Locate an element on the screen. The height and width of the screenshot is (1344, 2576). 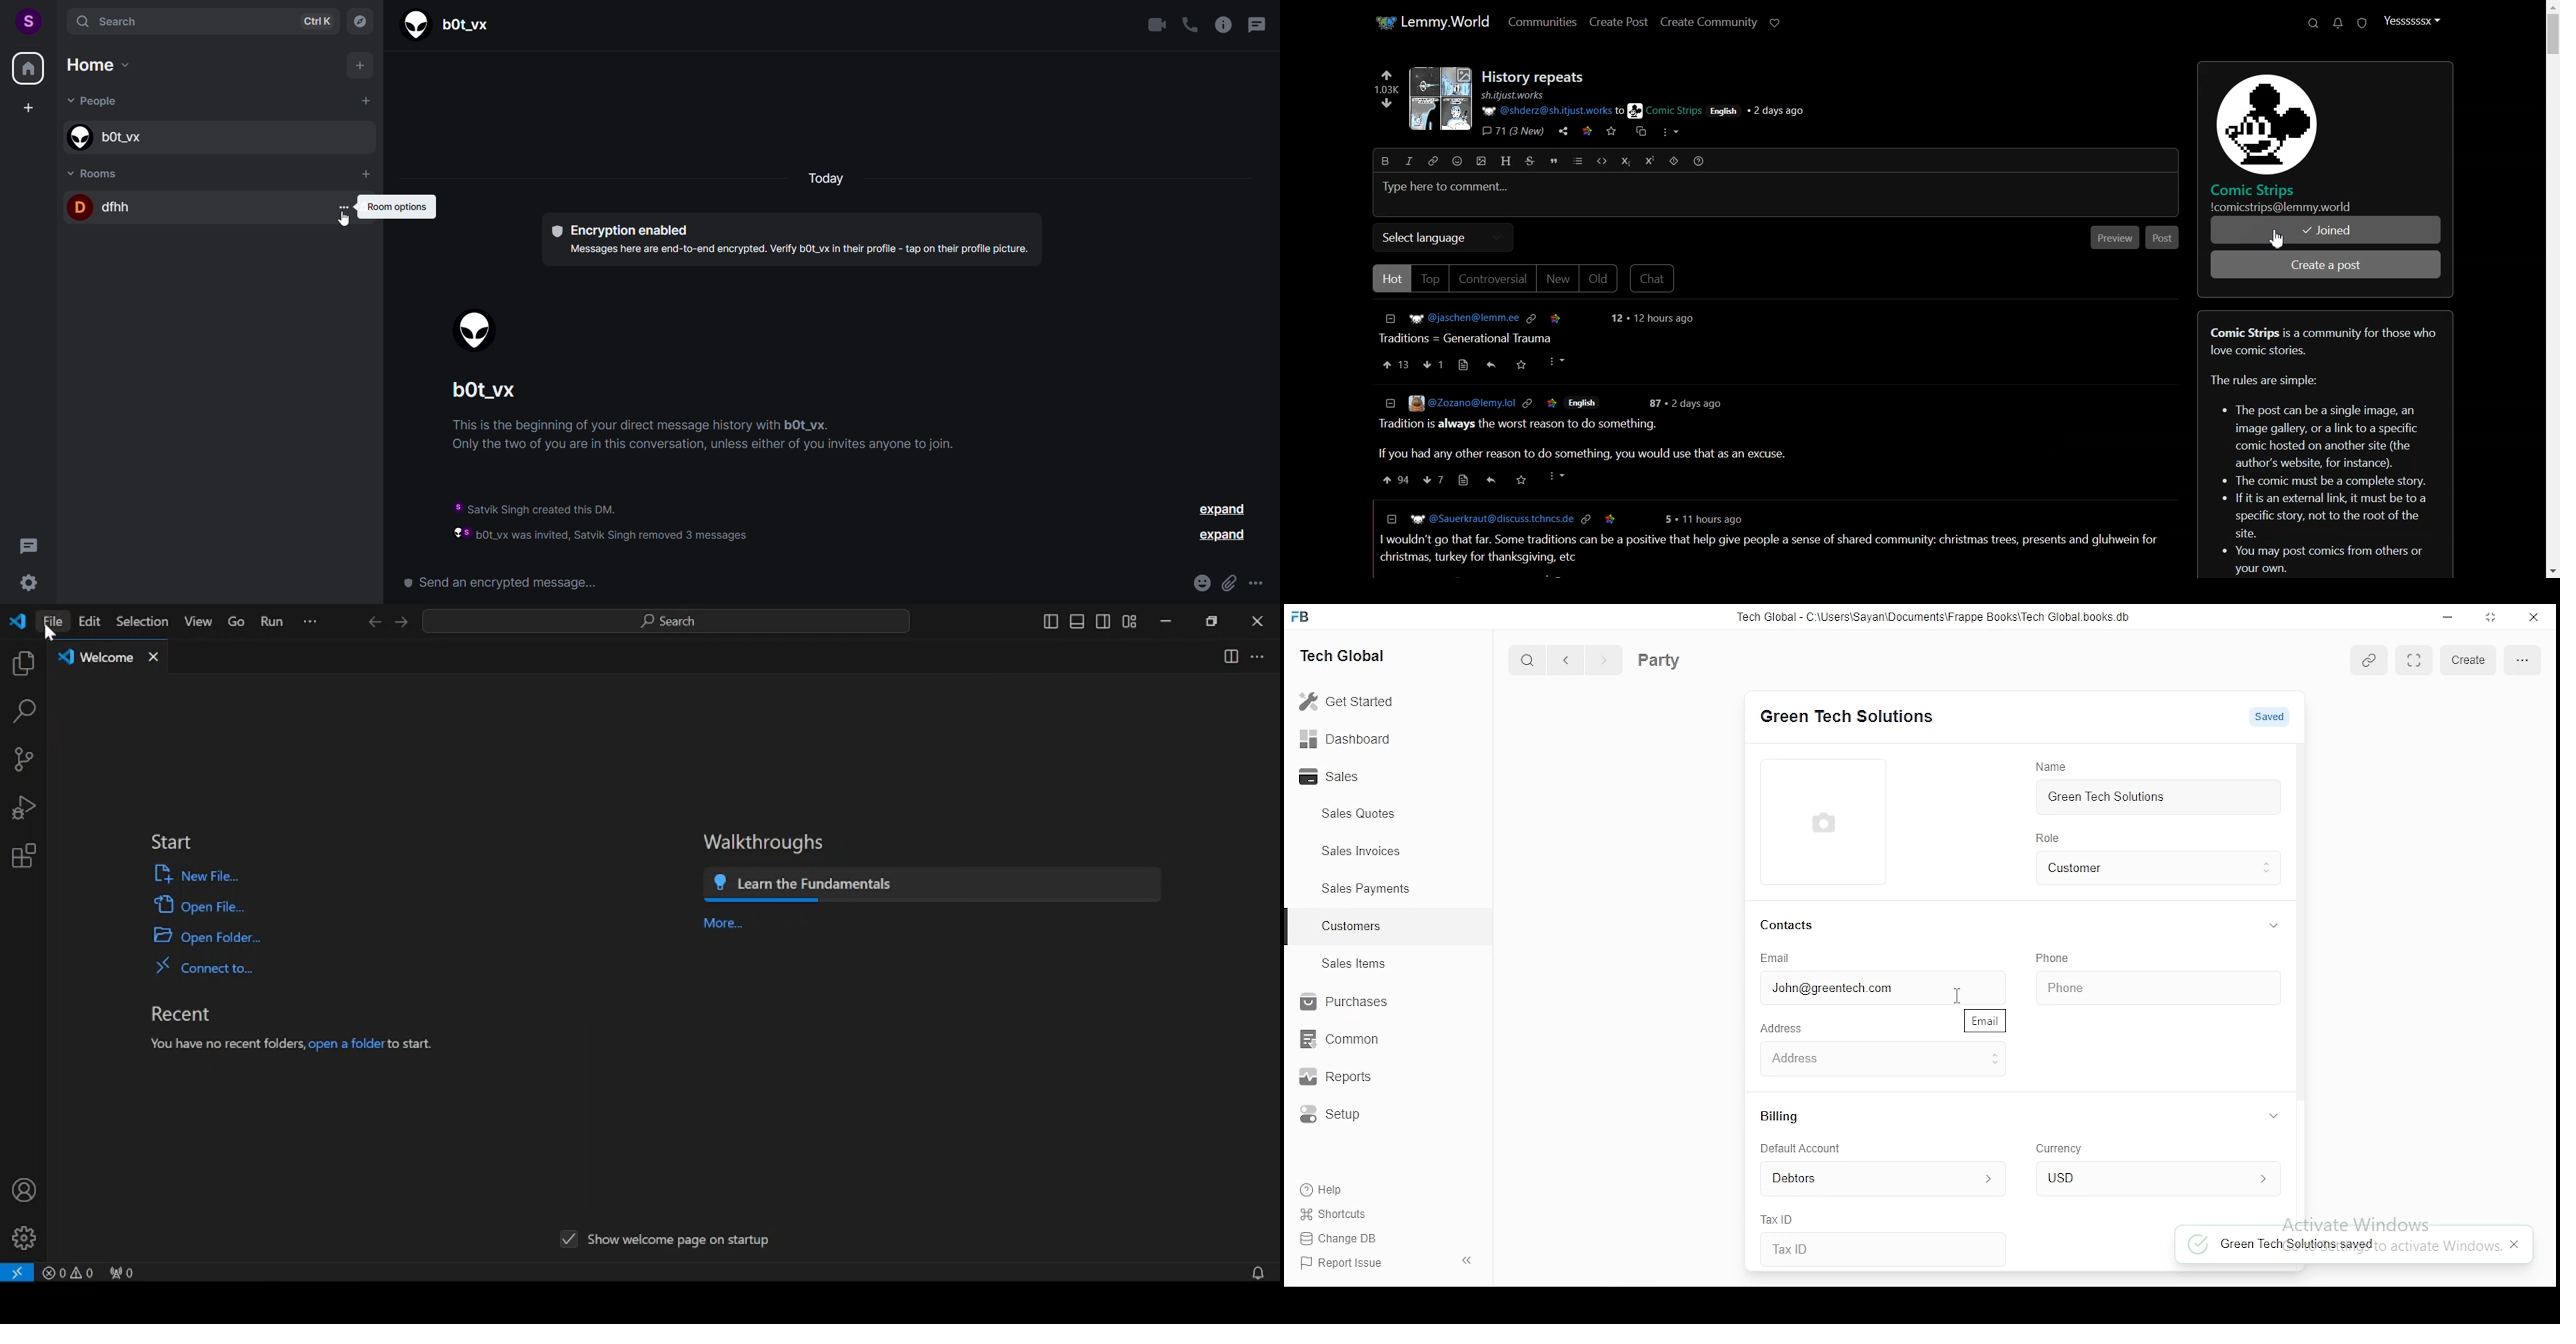
2 days ago is located at coordinates (1782, 111).